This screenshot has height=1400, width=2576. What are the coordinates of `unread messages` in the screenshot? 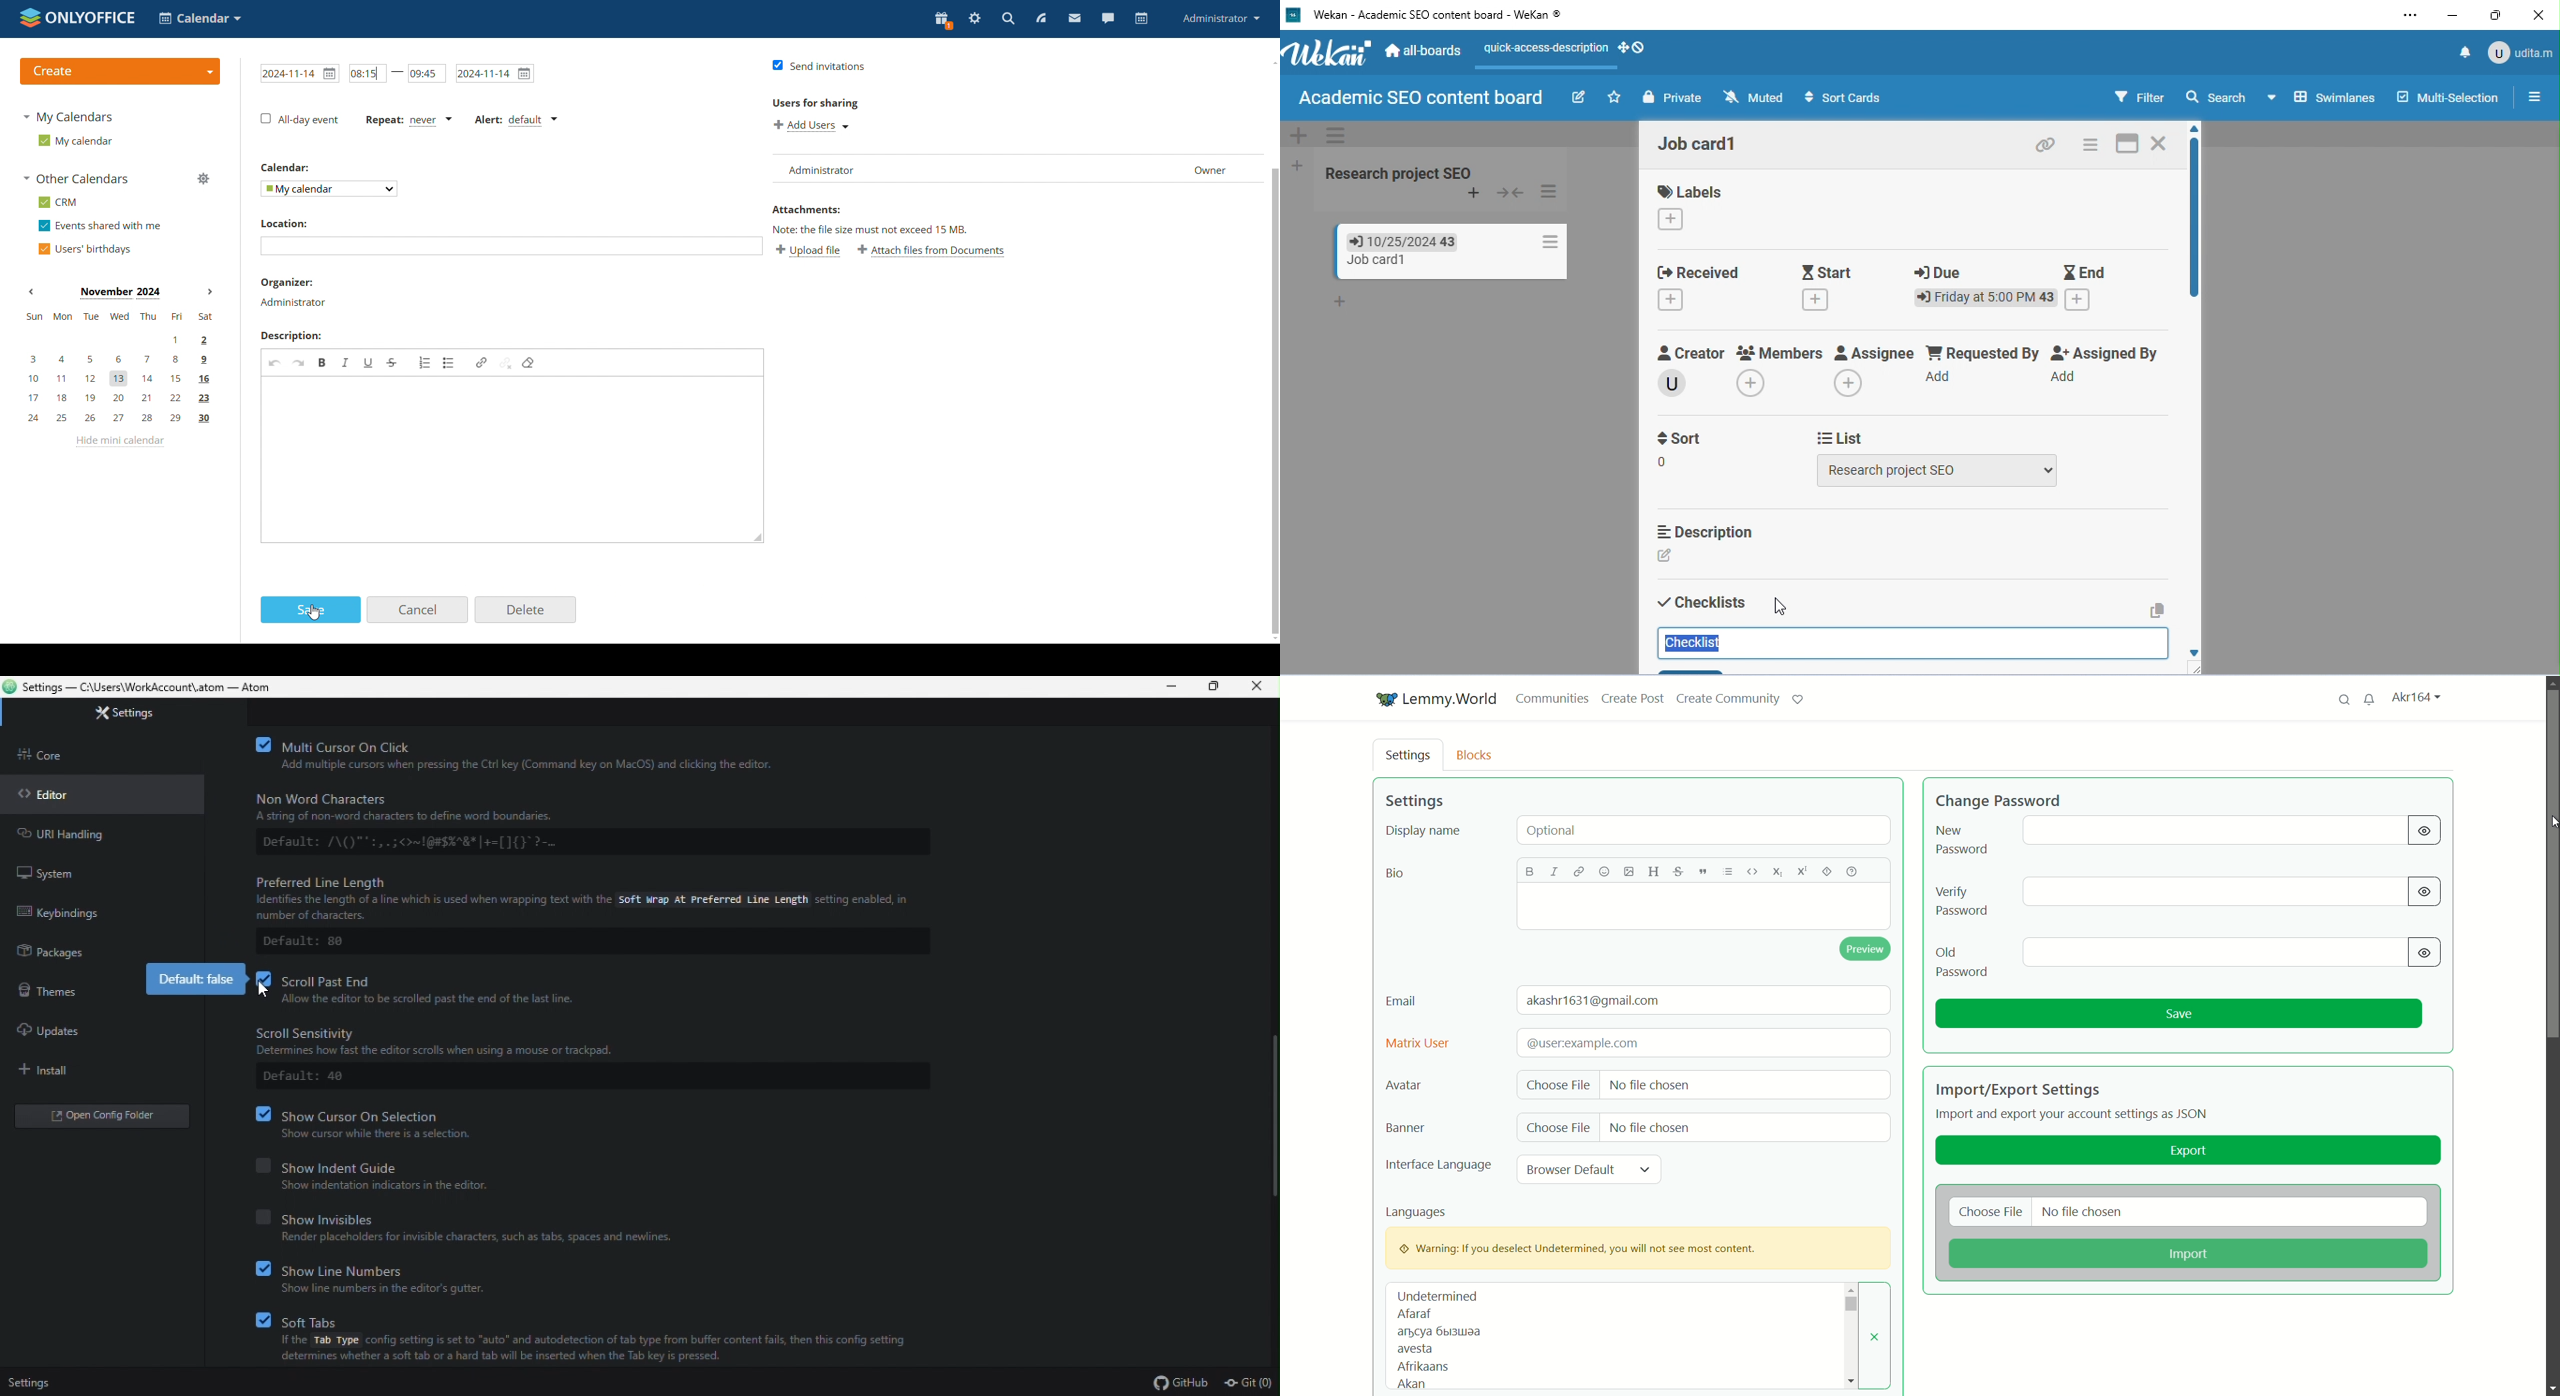 It's located at (2370, 699).